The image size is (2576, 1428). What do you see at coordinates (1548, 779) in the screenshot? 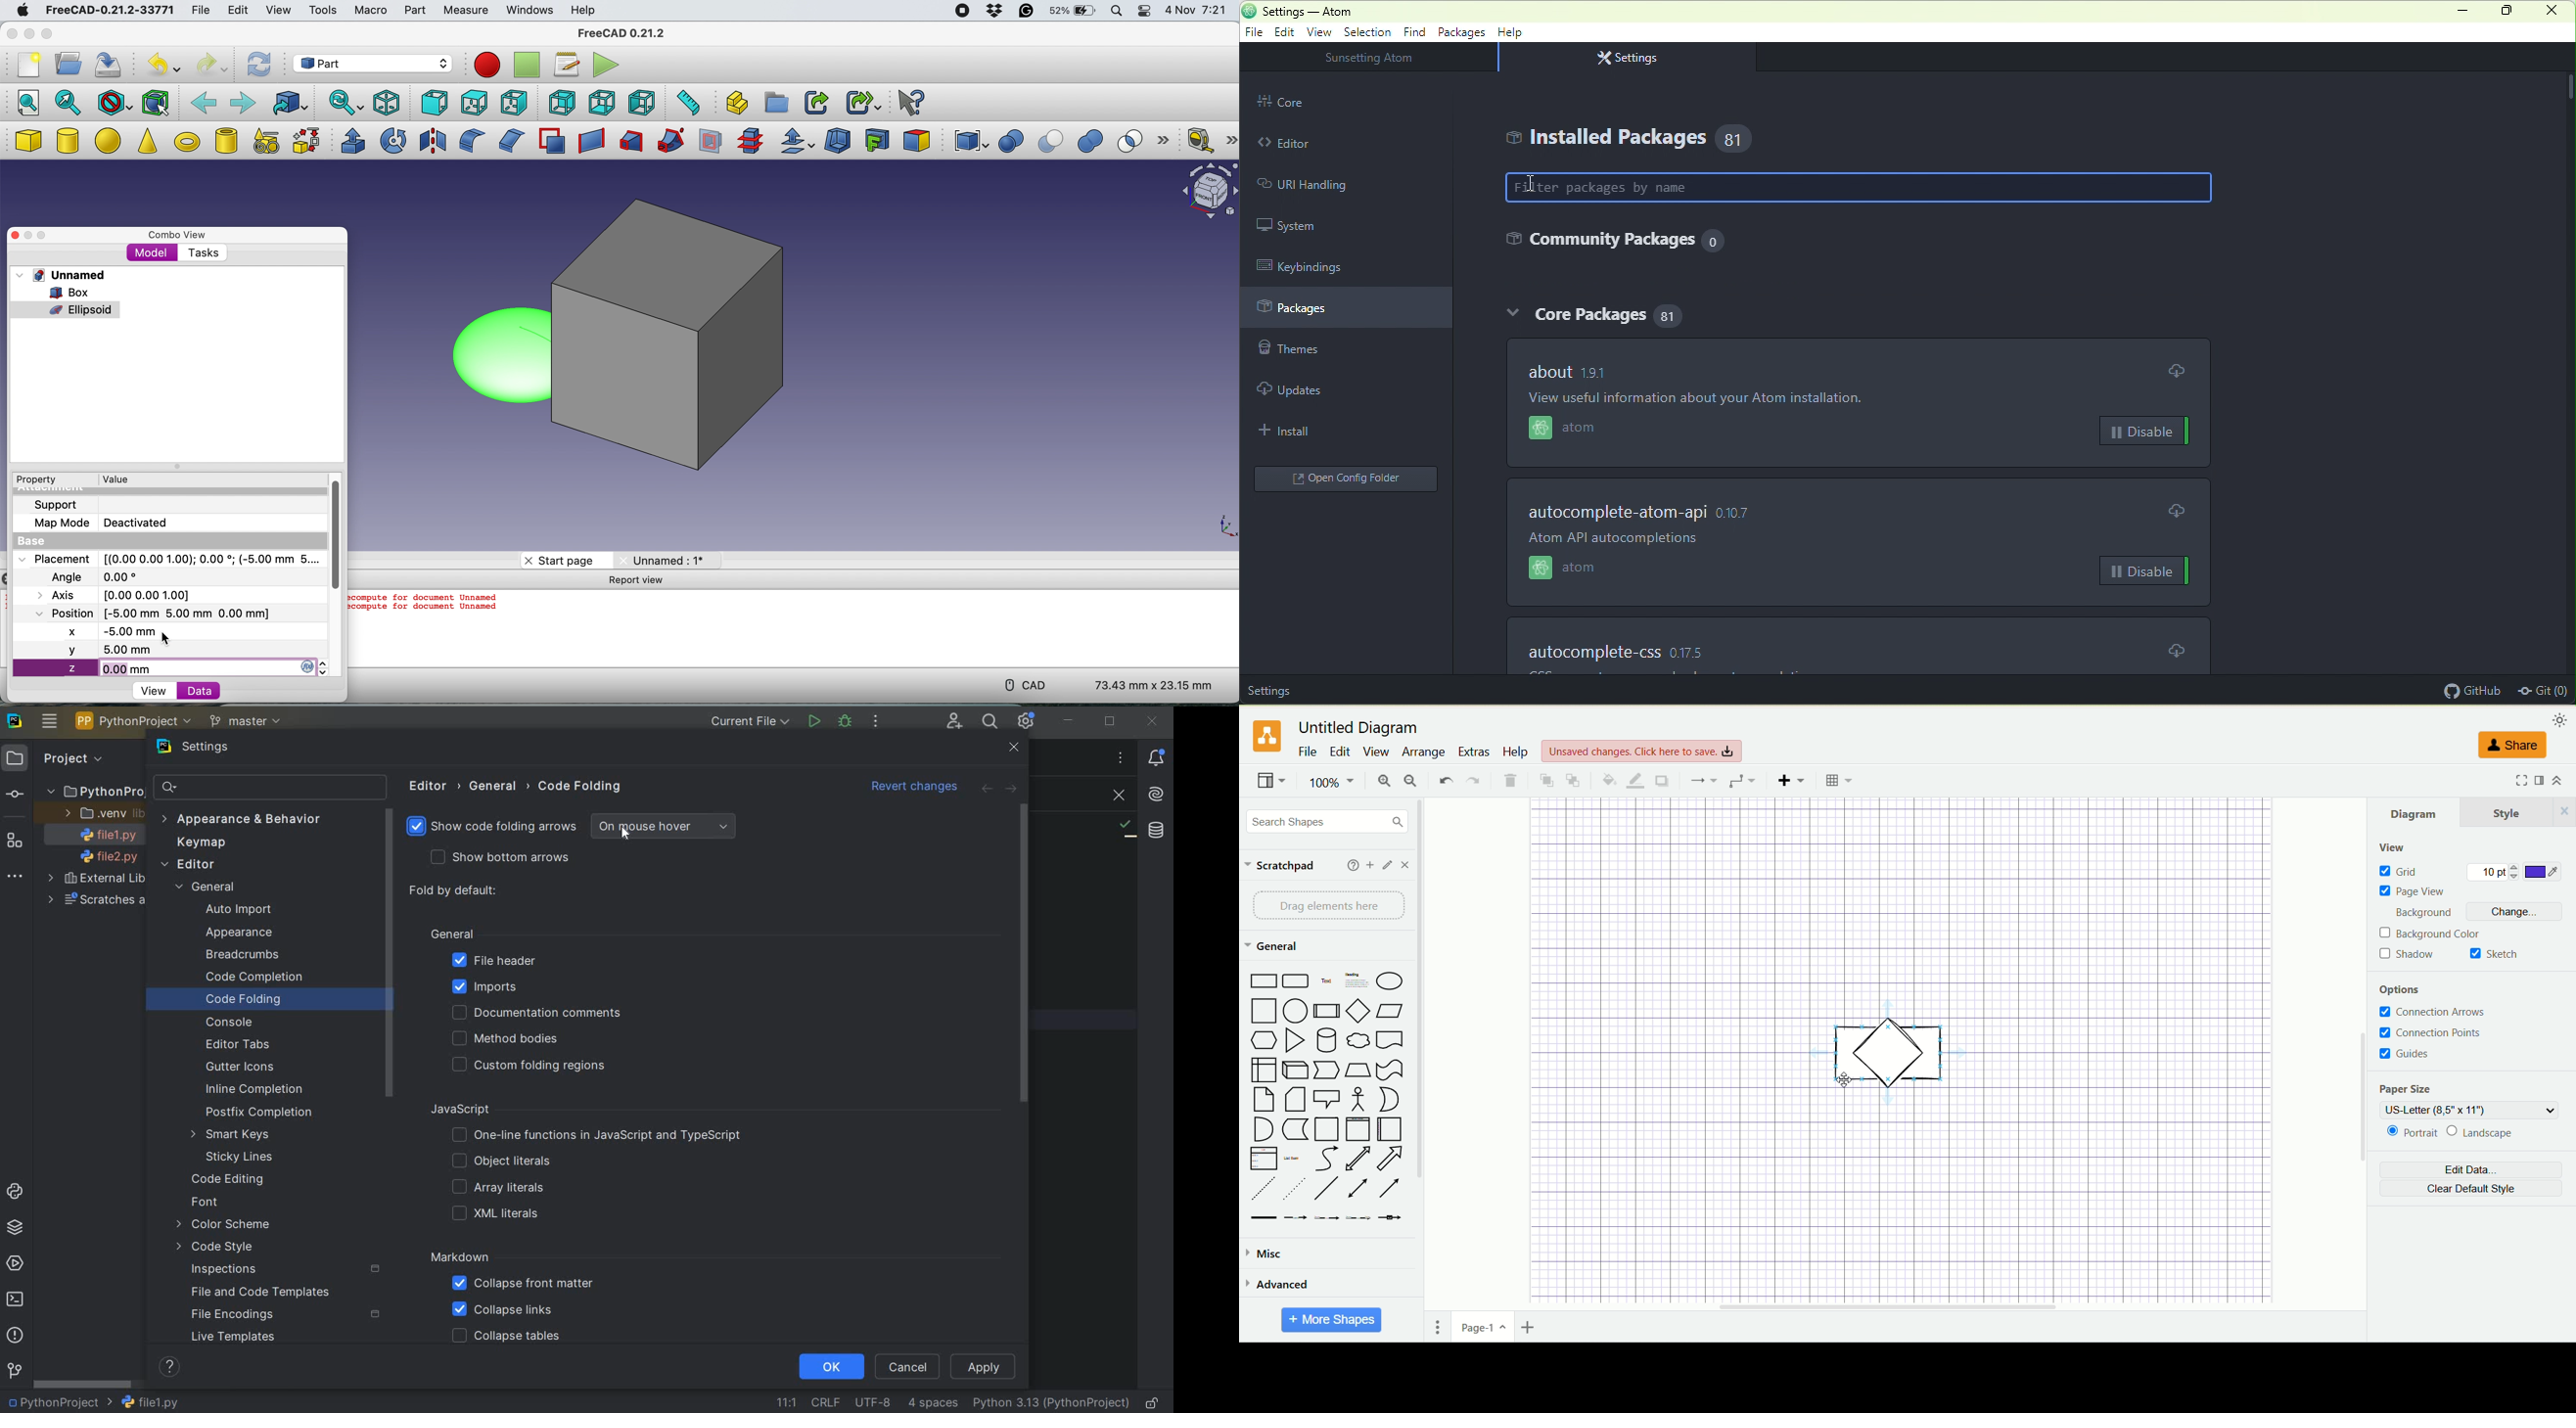
I see `to front` at bounding box center [1548, 779].